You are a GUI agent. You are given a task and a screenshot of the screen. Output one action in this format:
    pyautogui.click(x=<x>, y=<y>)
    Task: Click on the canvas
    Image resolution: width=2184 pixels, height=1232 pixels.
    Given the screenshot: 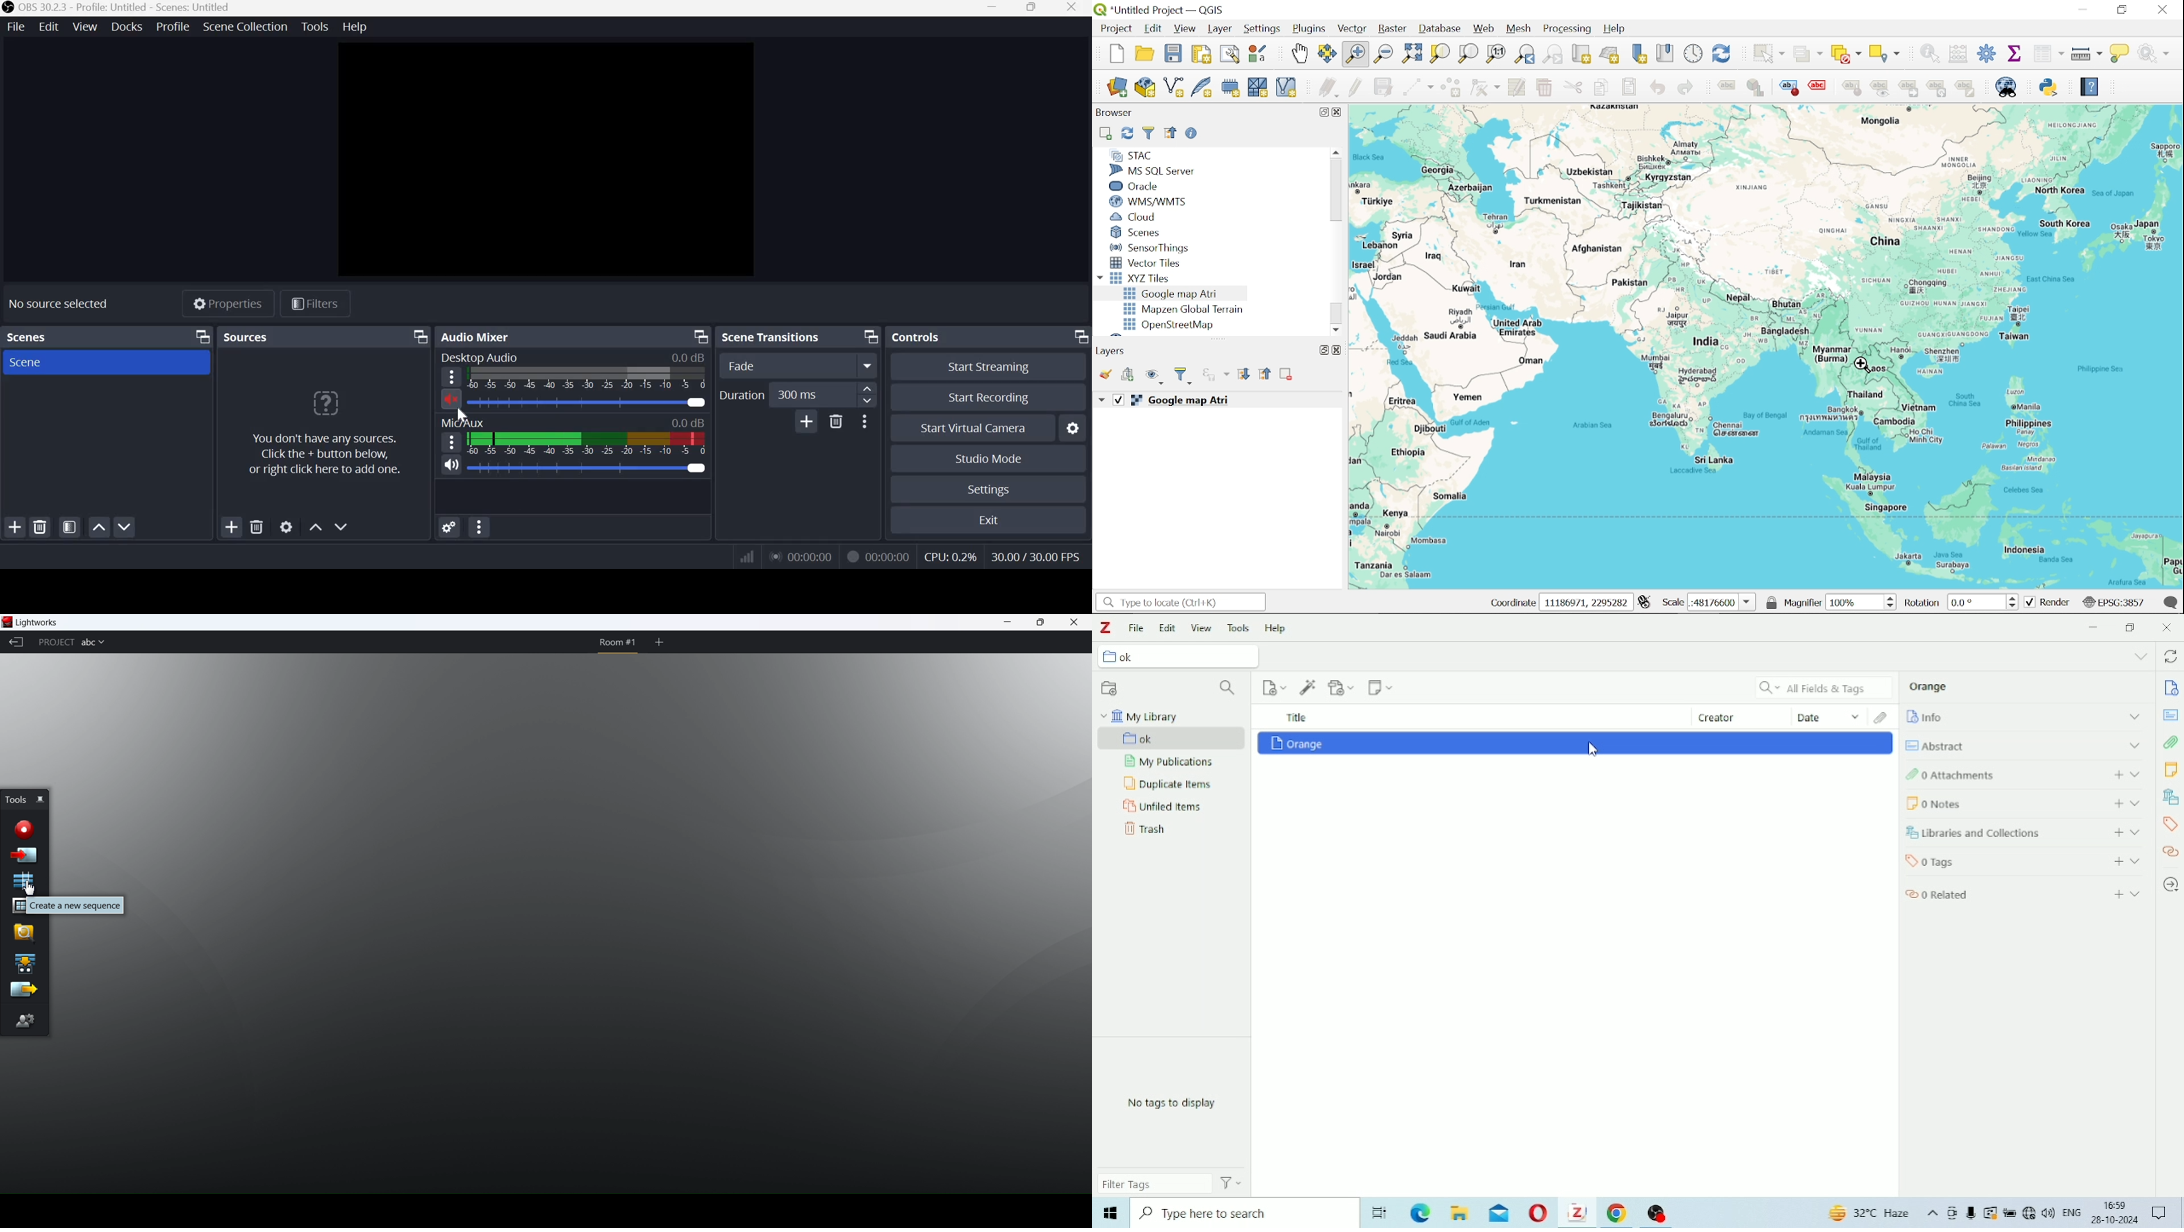 What is the action you would take?
    pyautogui.click(x=542, y=160)
    